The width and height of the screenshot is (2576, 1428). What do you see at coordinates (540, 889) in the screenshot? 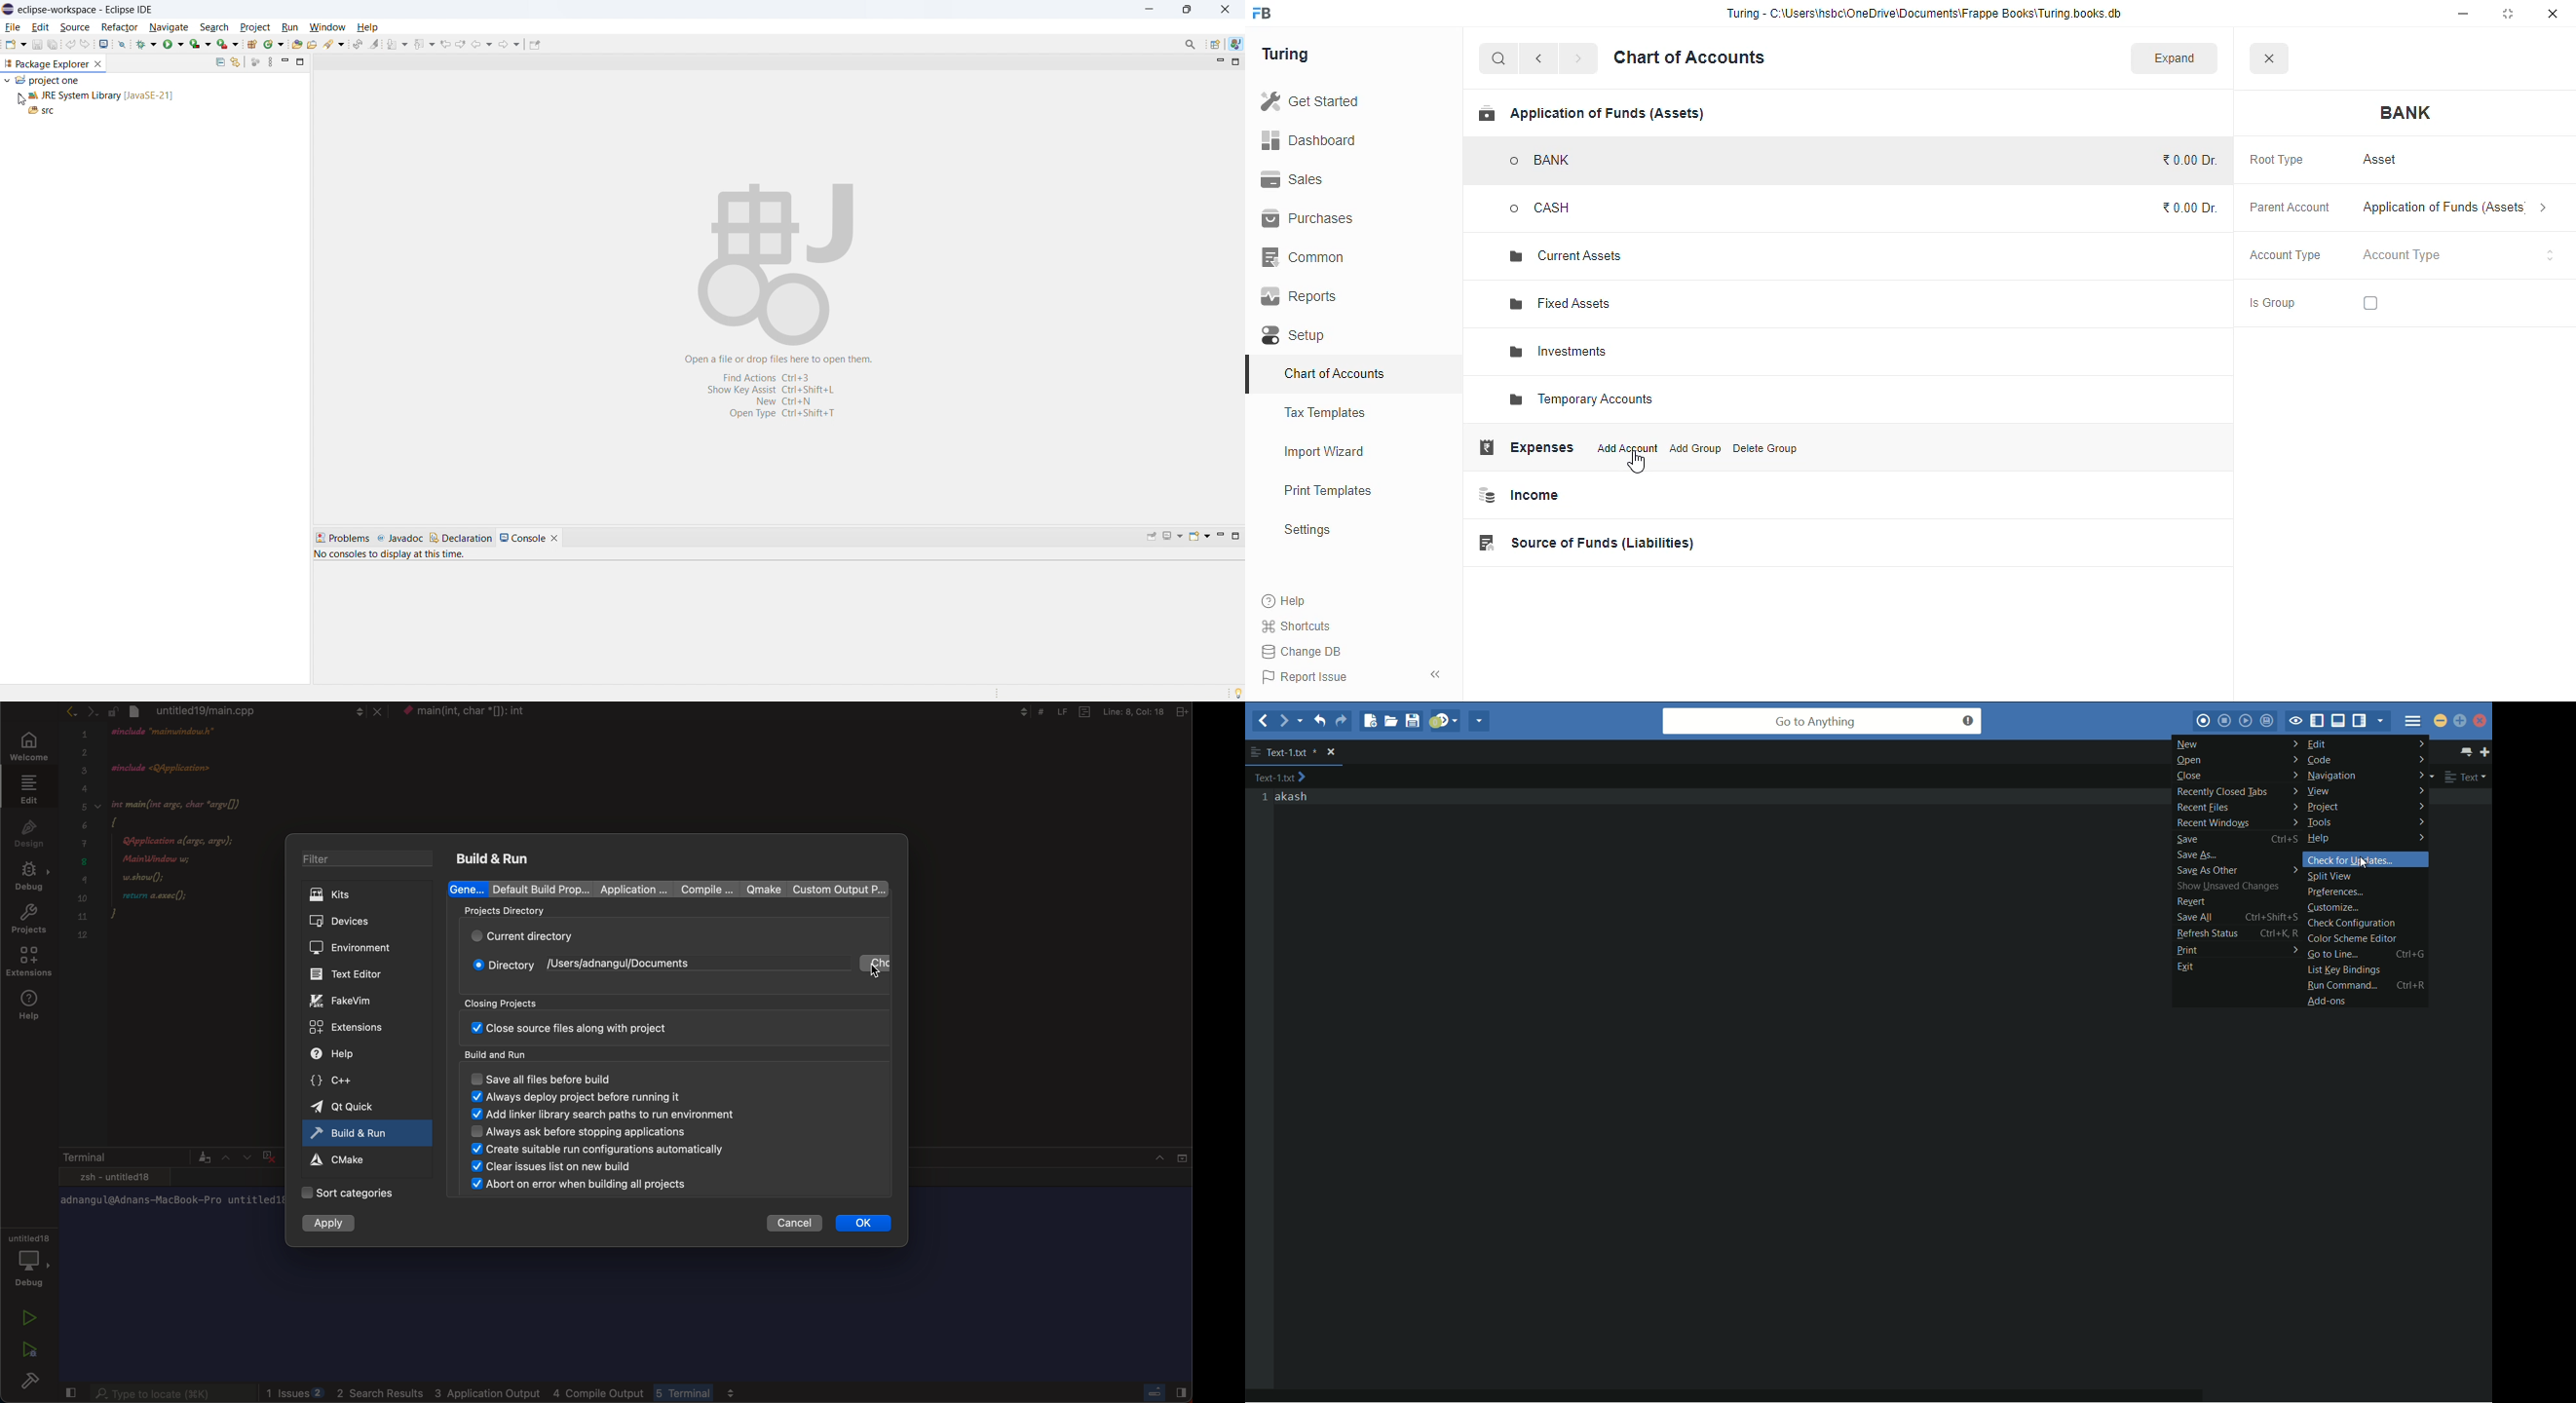
I see `Default build properties ` at bounding box center [540, 889].